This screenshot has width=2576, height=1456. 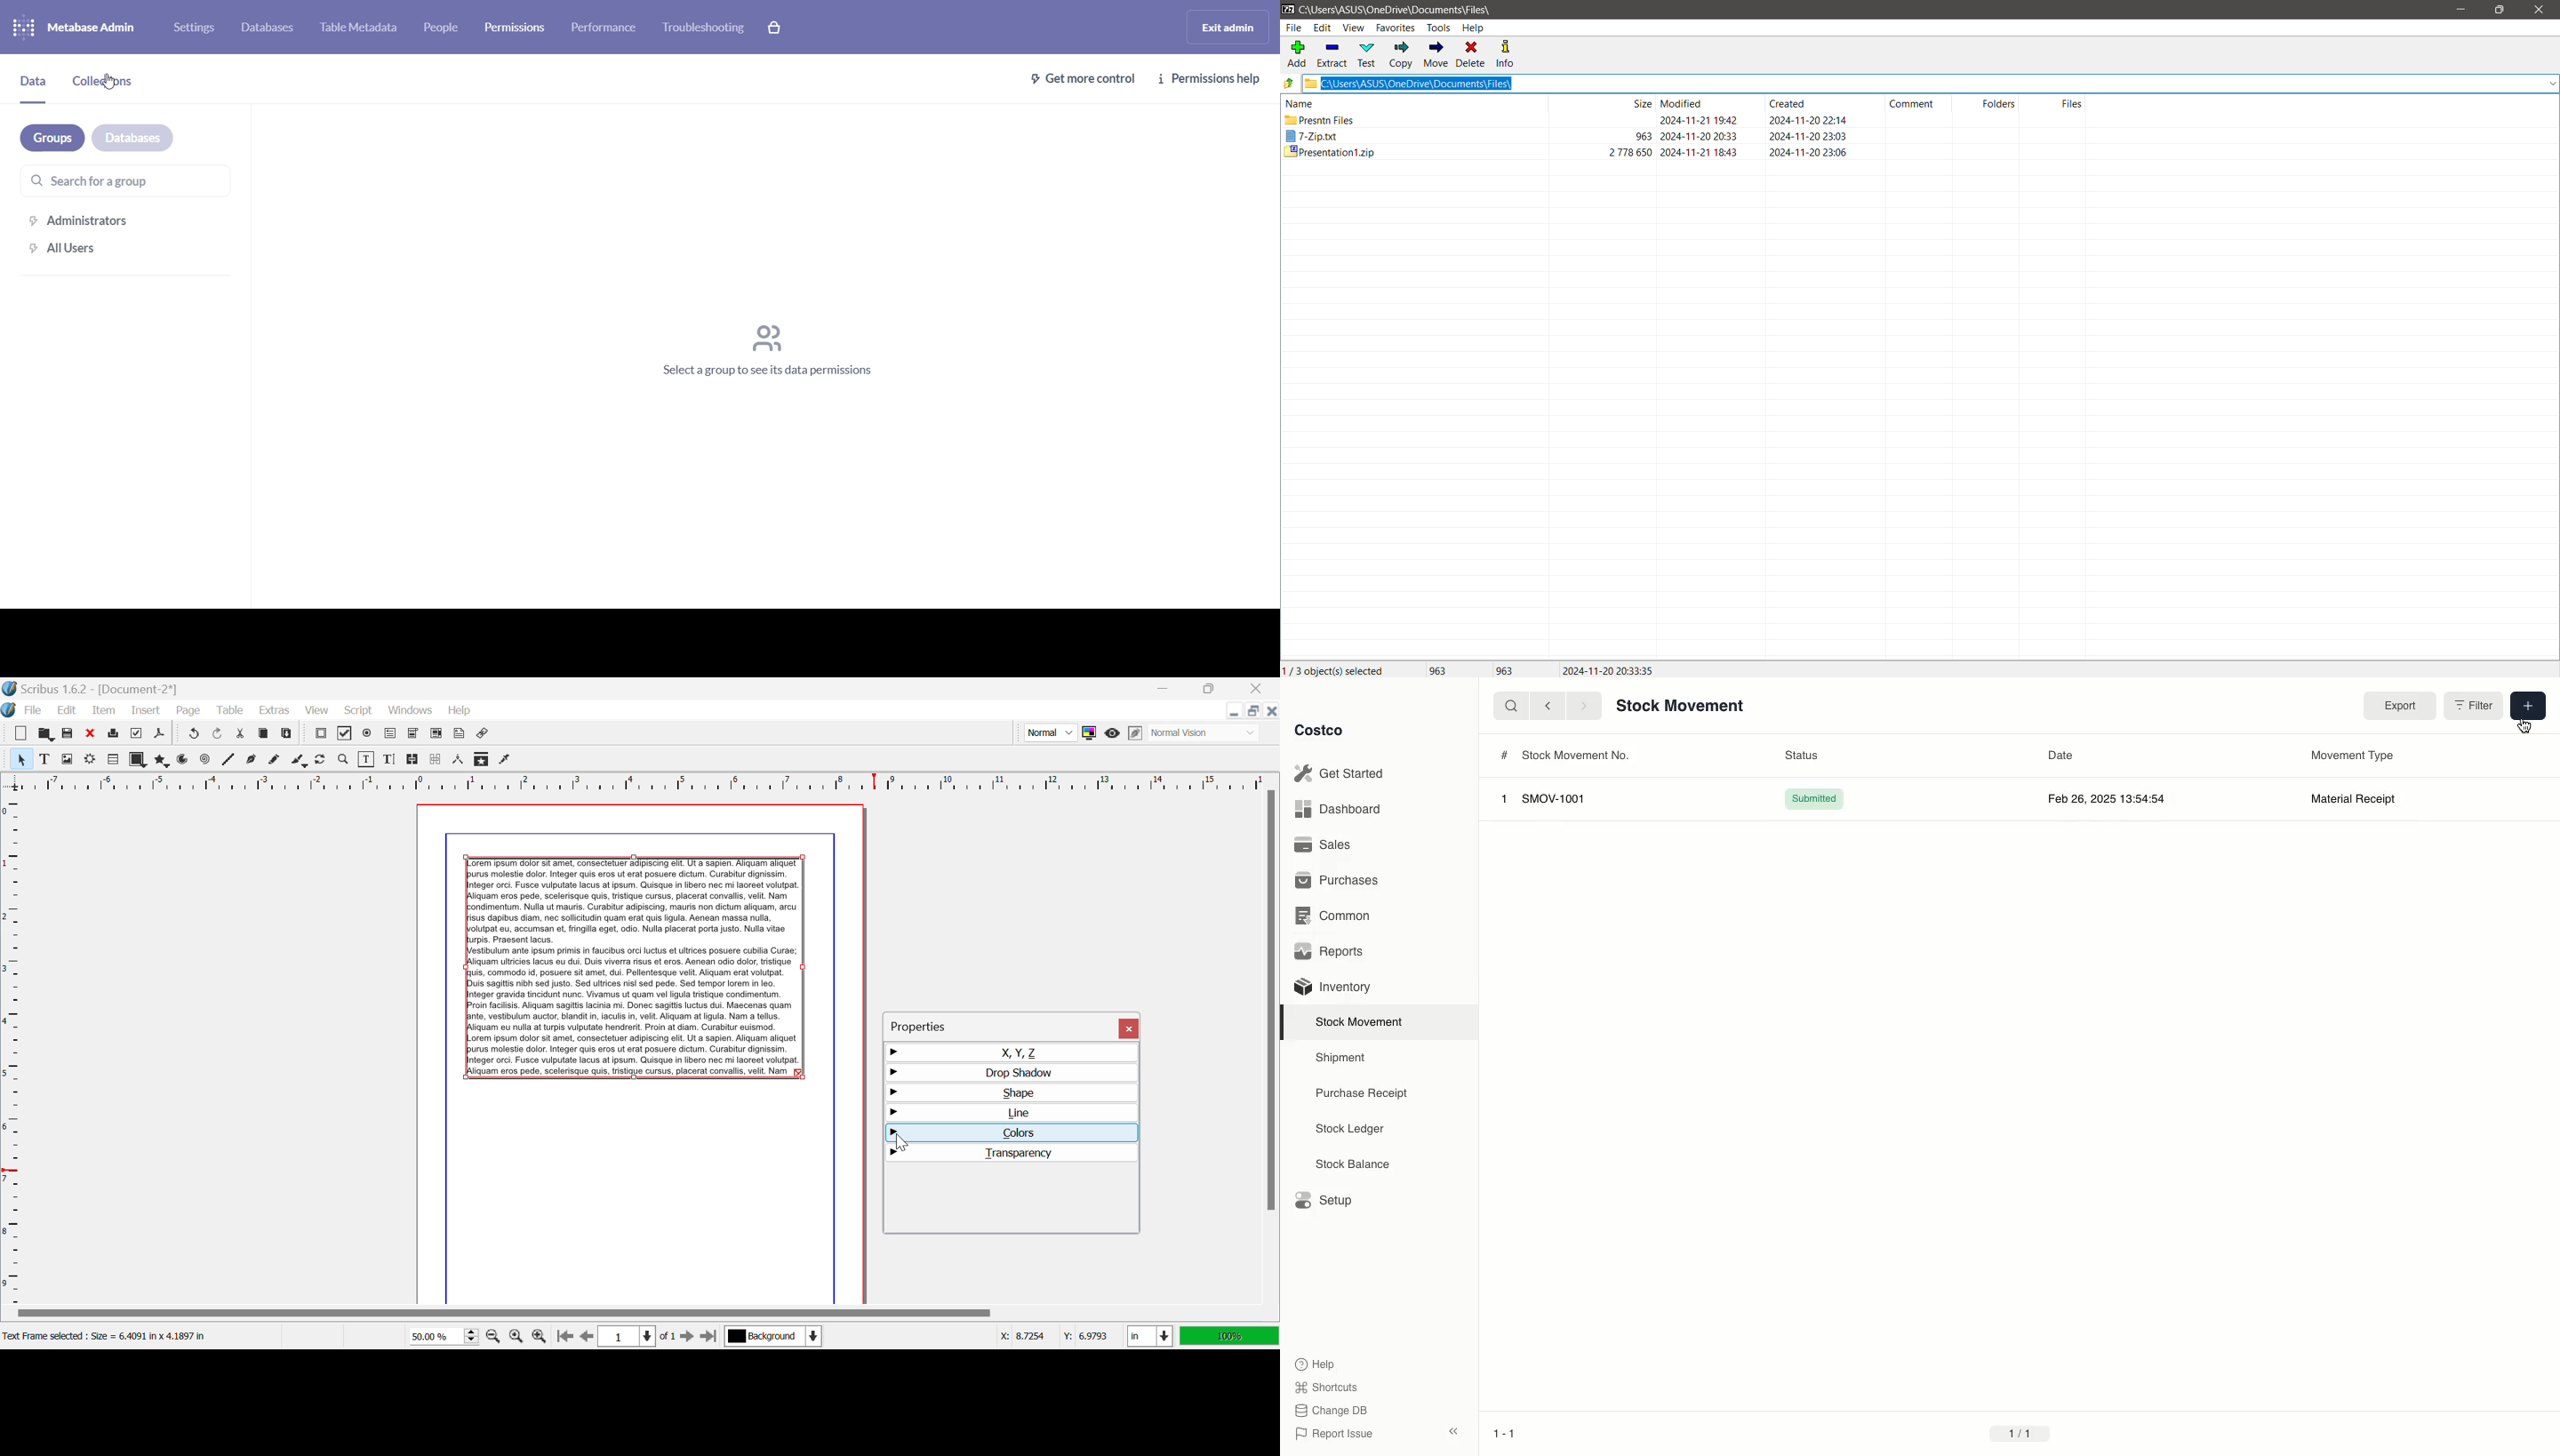 What do you see at coordinates (1814, 799) in the screenshot?
I see `Submitted` at bounding box center [1814, 799].